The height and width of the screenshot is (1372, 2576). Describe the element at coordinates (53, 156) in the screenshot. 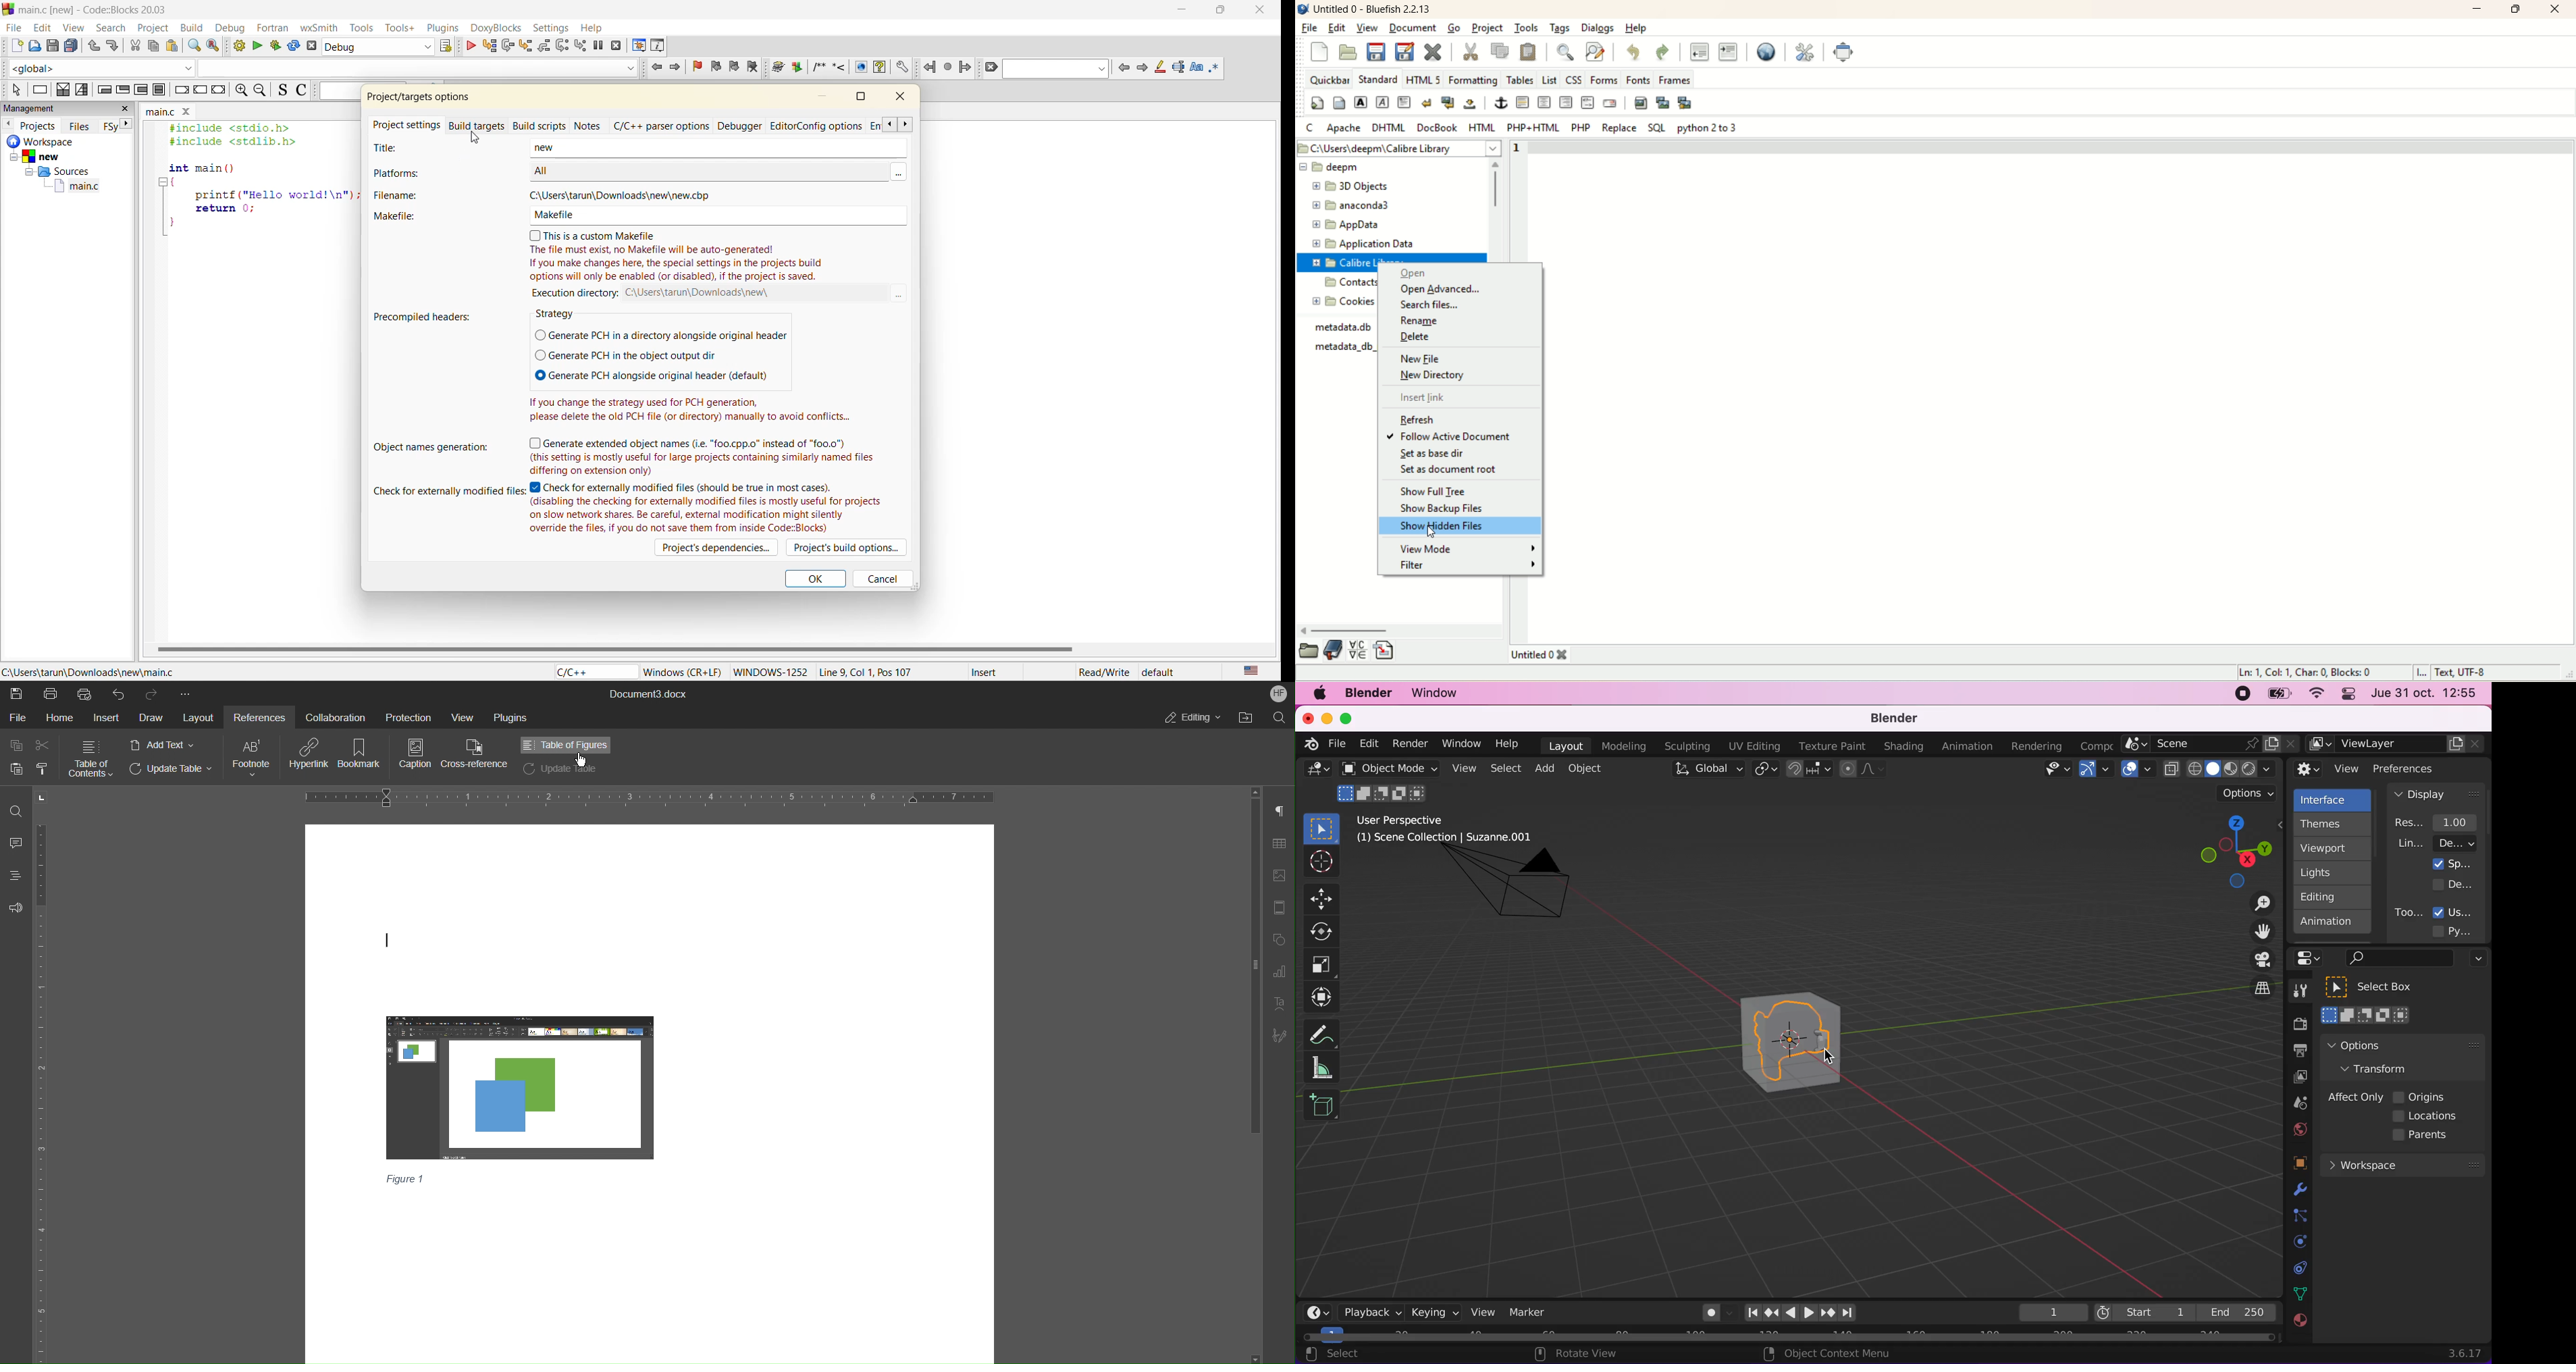

I see `new` at that location.